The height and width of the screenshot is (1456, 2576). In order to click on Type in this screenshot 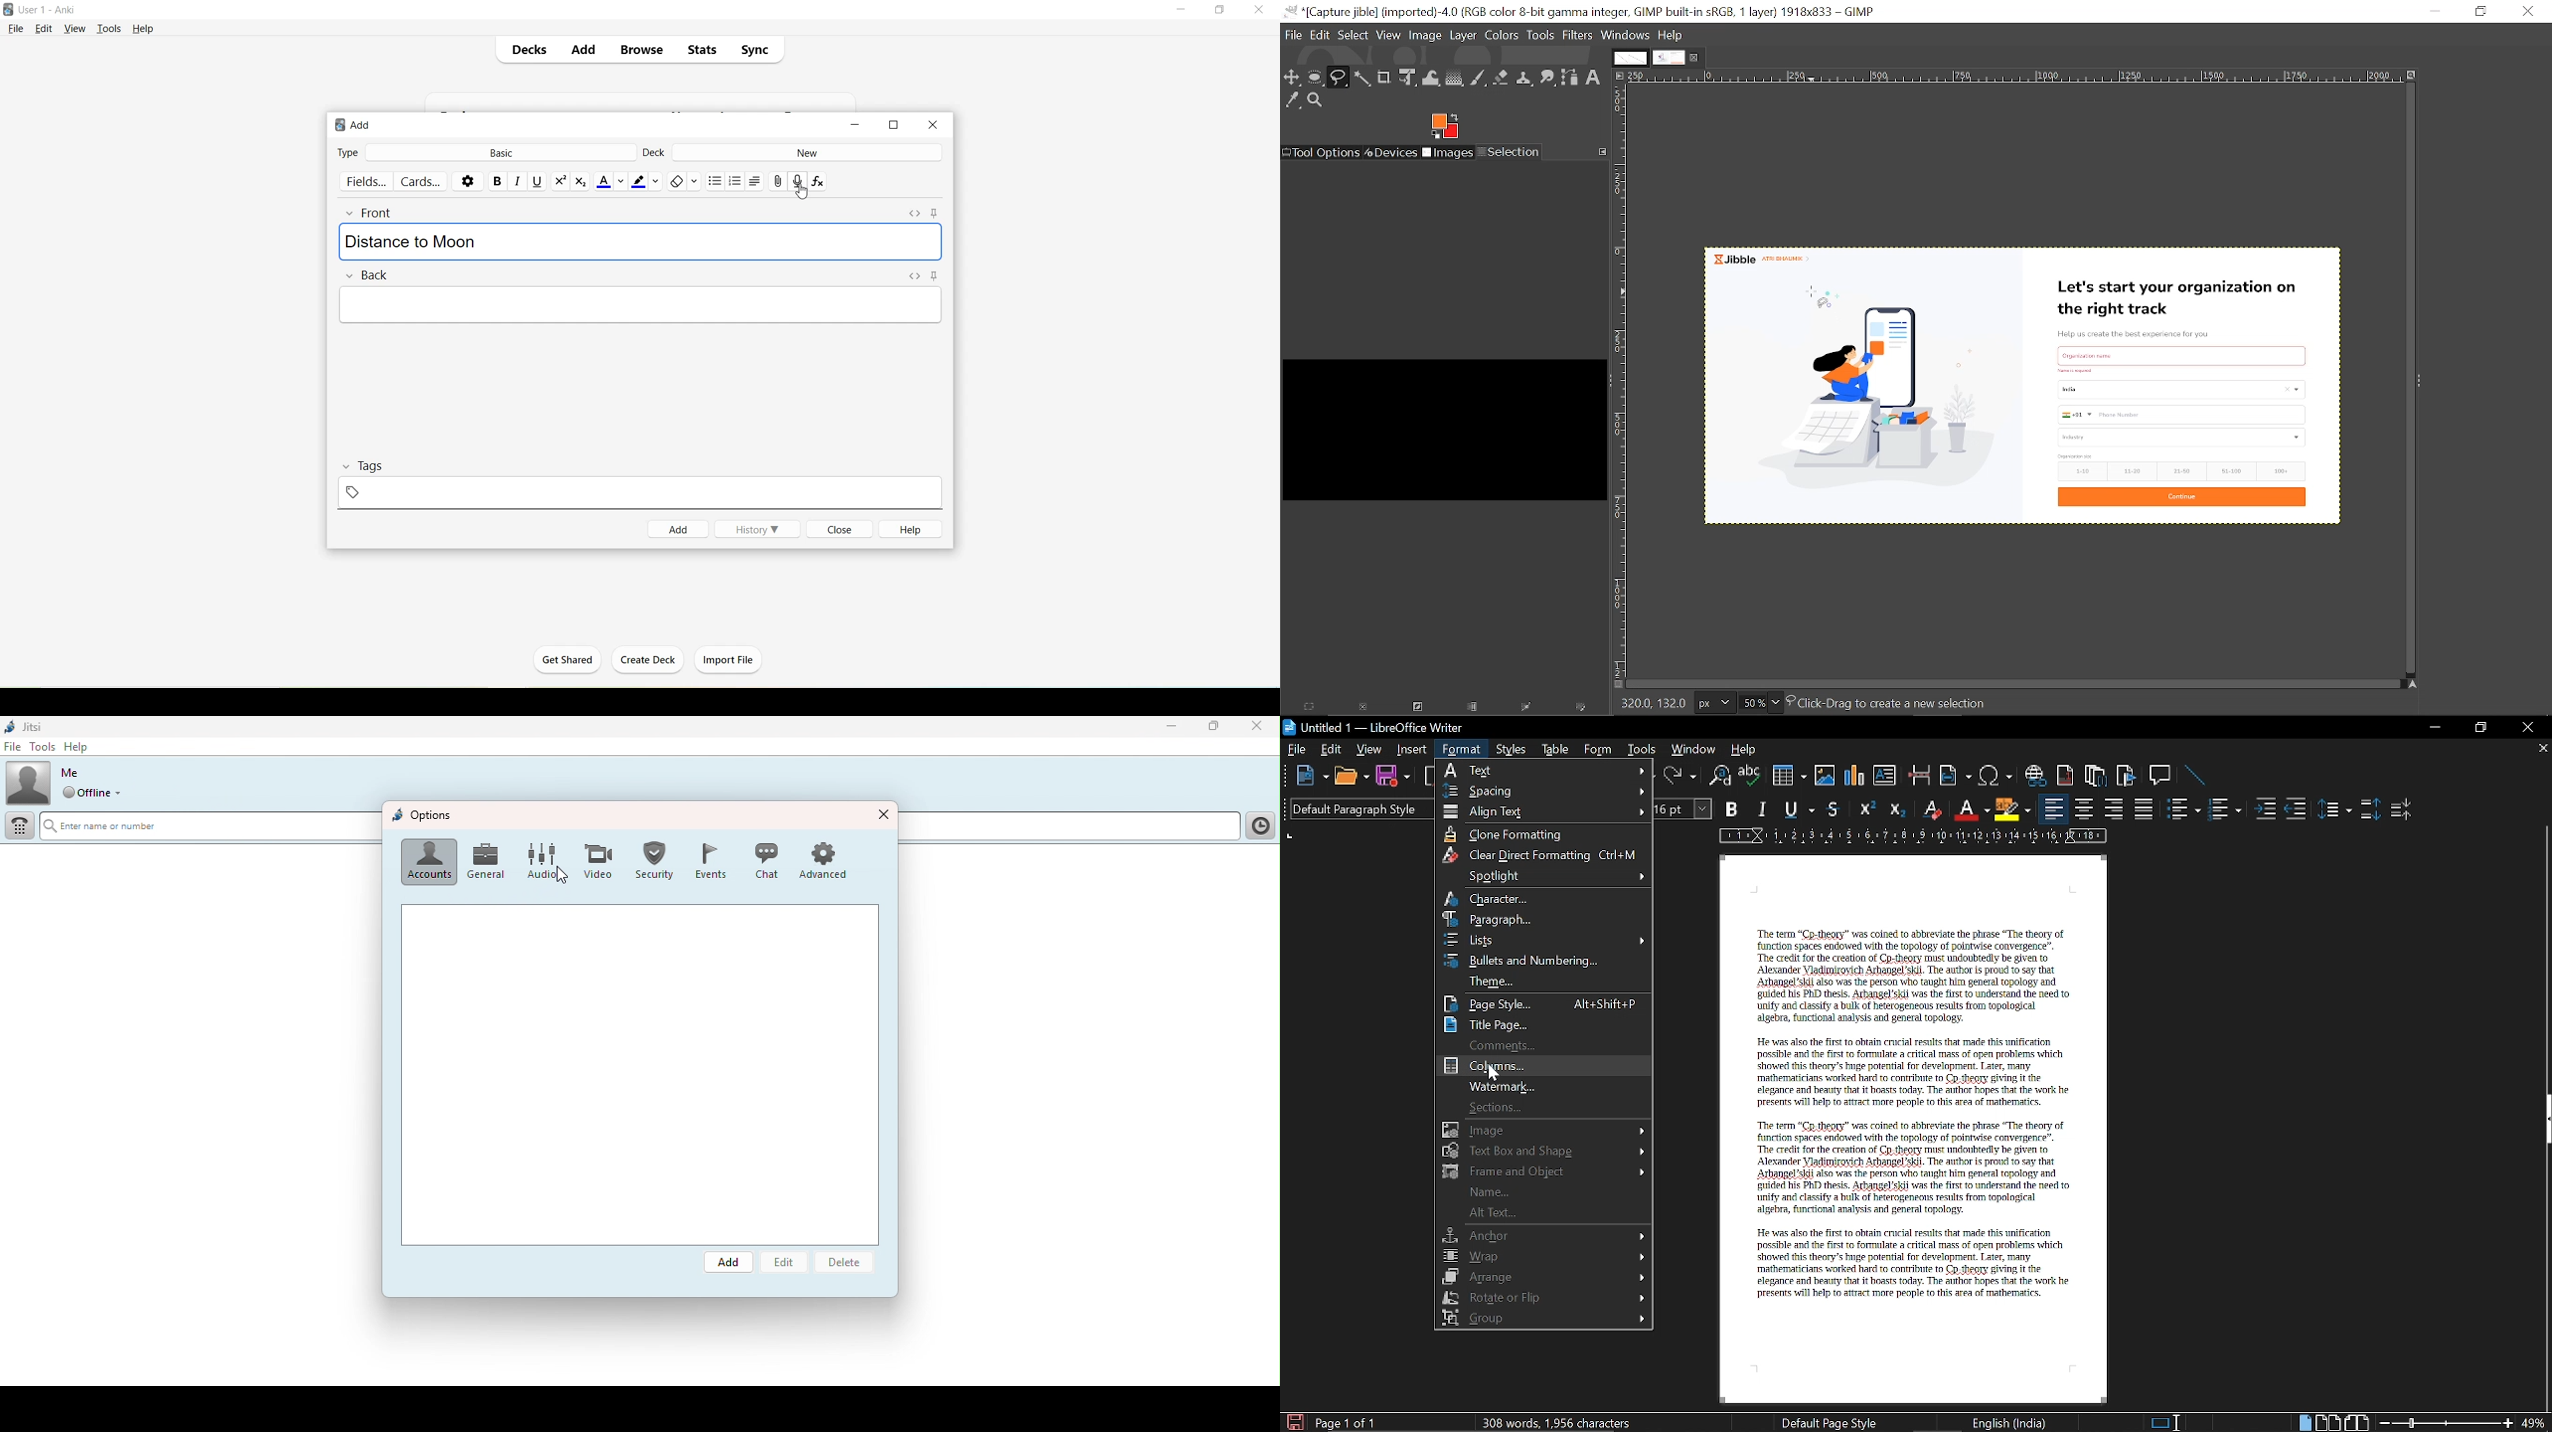, I will do `click(348, 151)`.